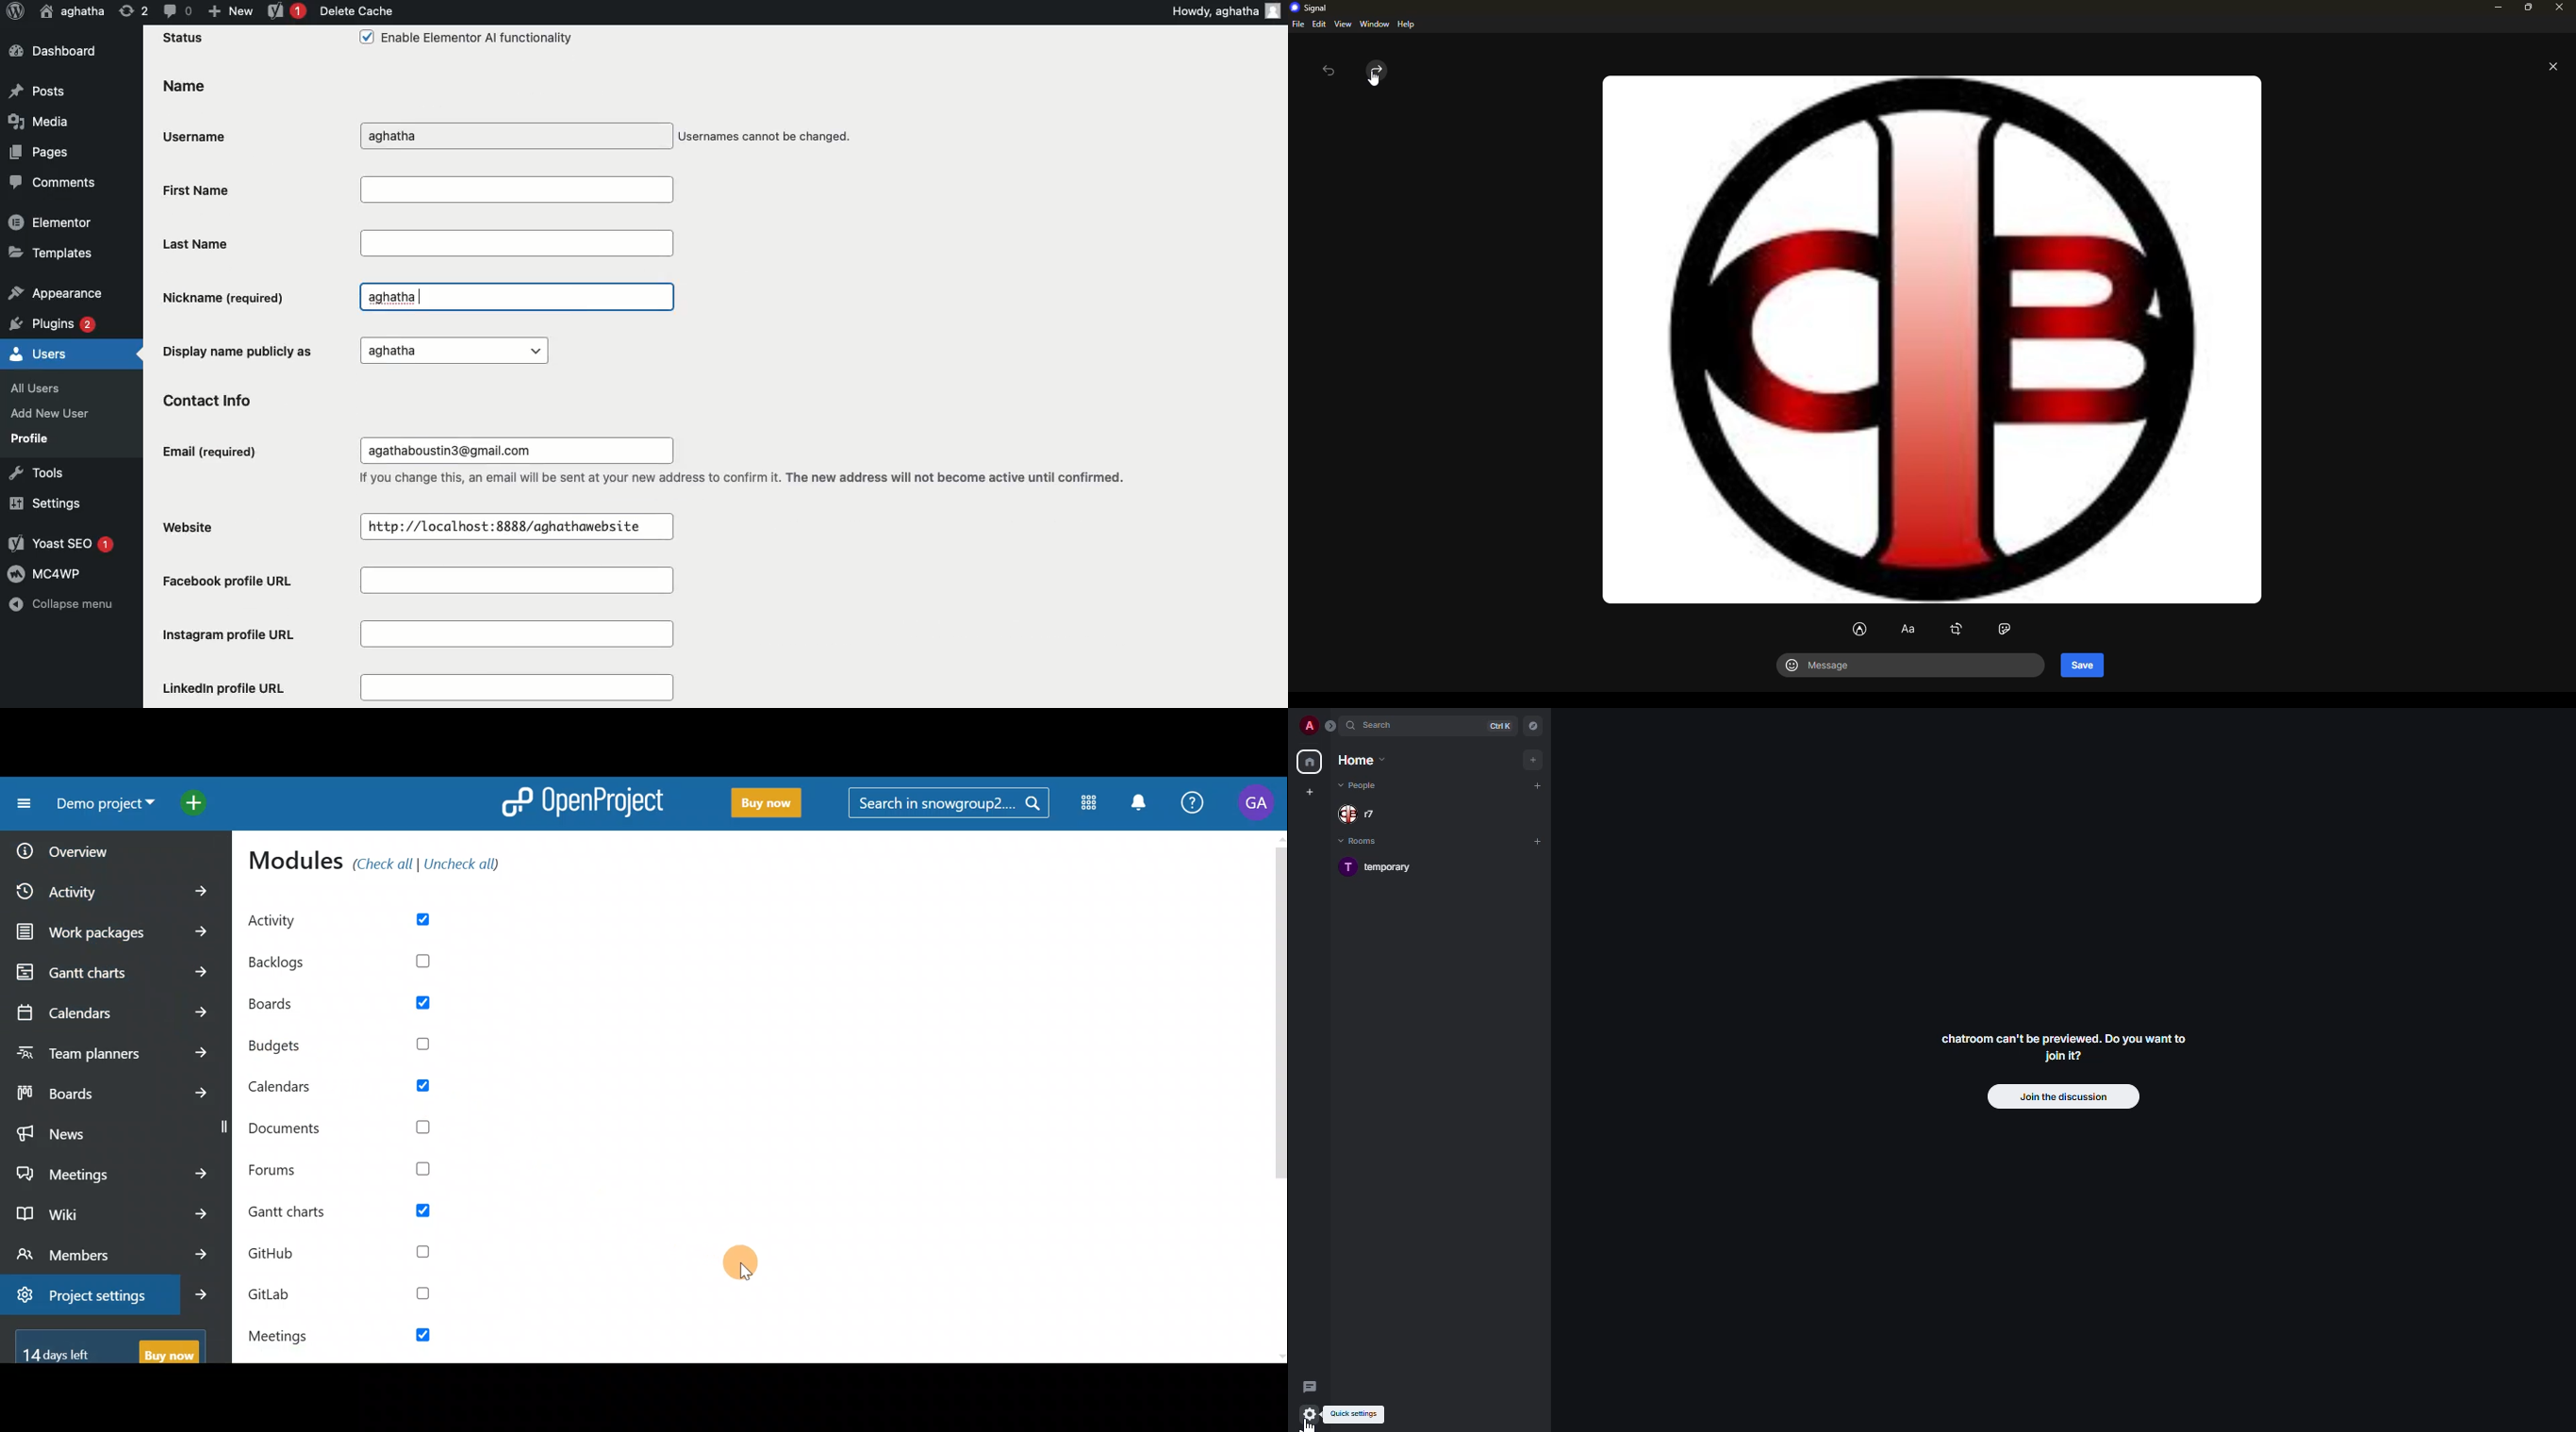  What do you see at coordinates (1860, 630) in the screenshot?
I see `edit` at bounding box center [1860, 630].